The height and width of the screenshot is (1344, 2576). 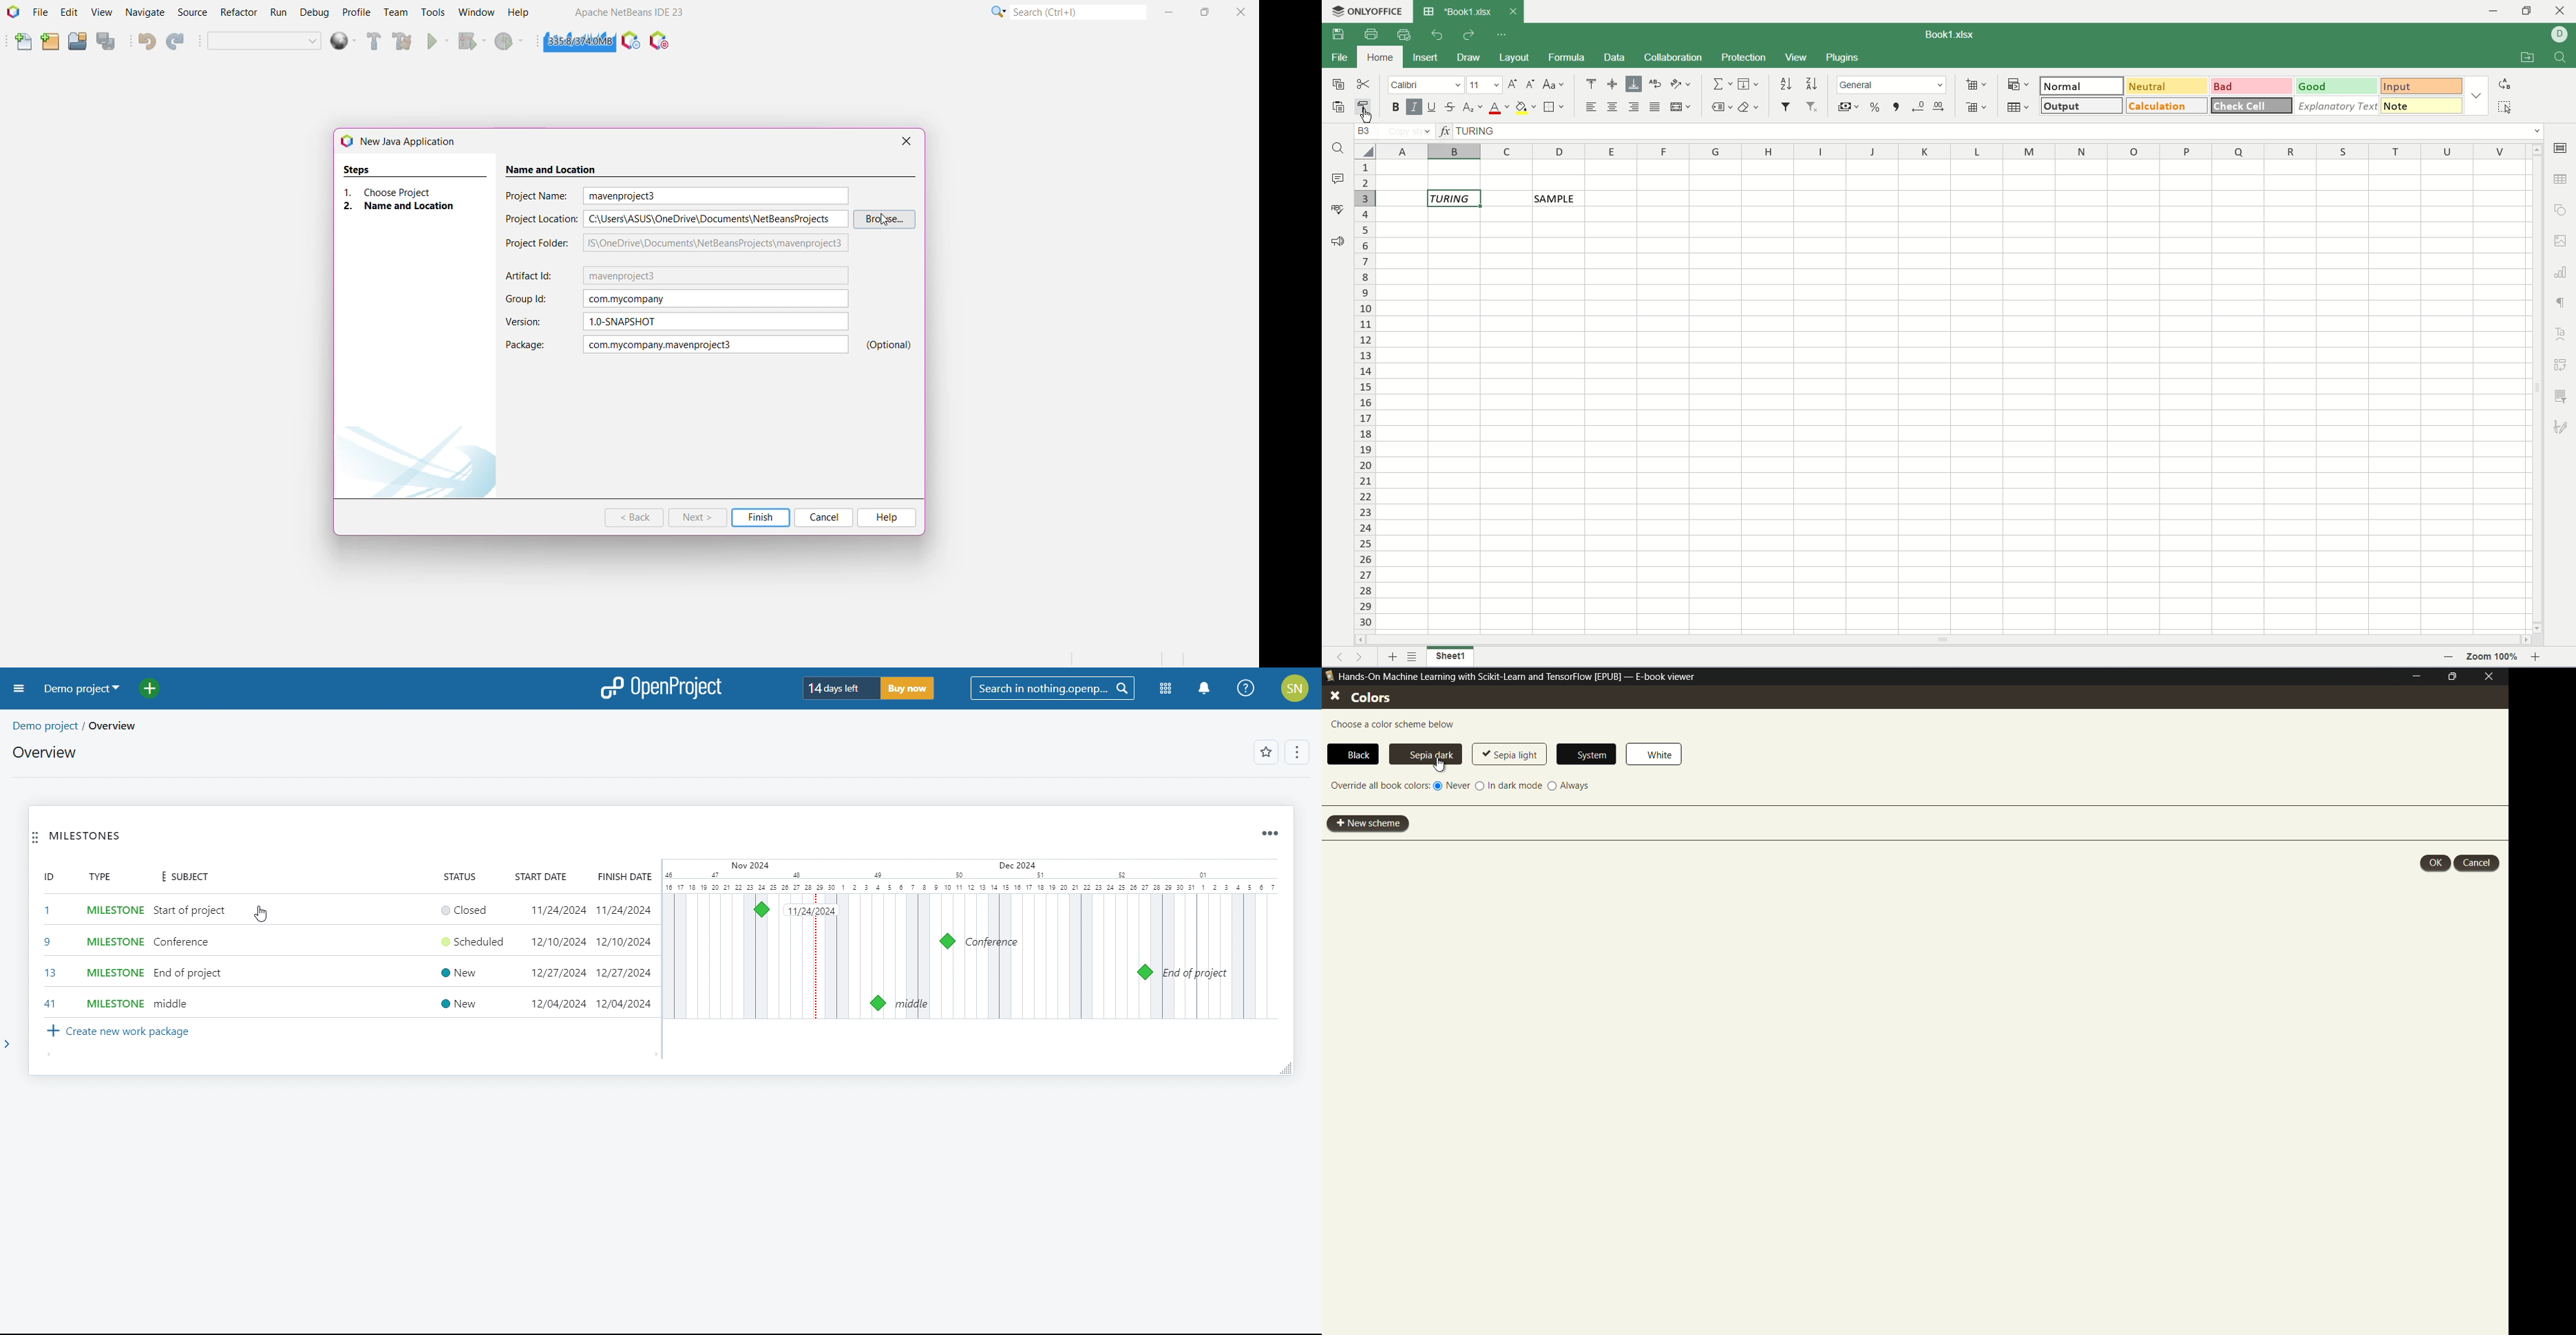 I want to click on increase font size, so click(x=1514, y=86).